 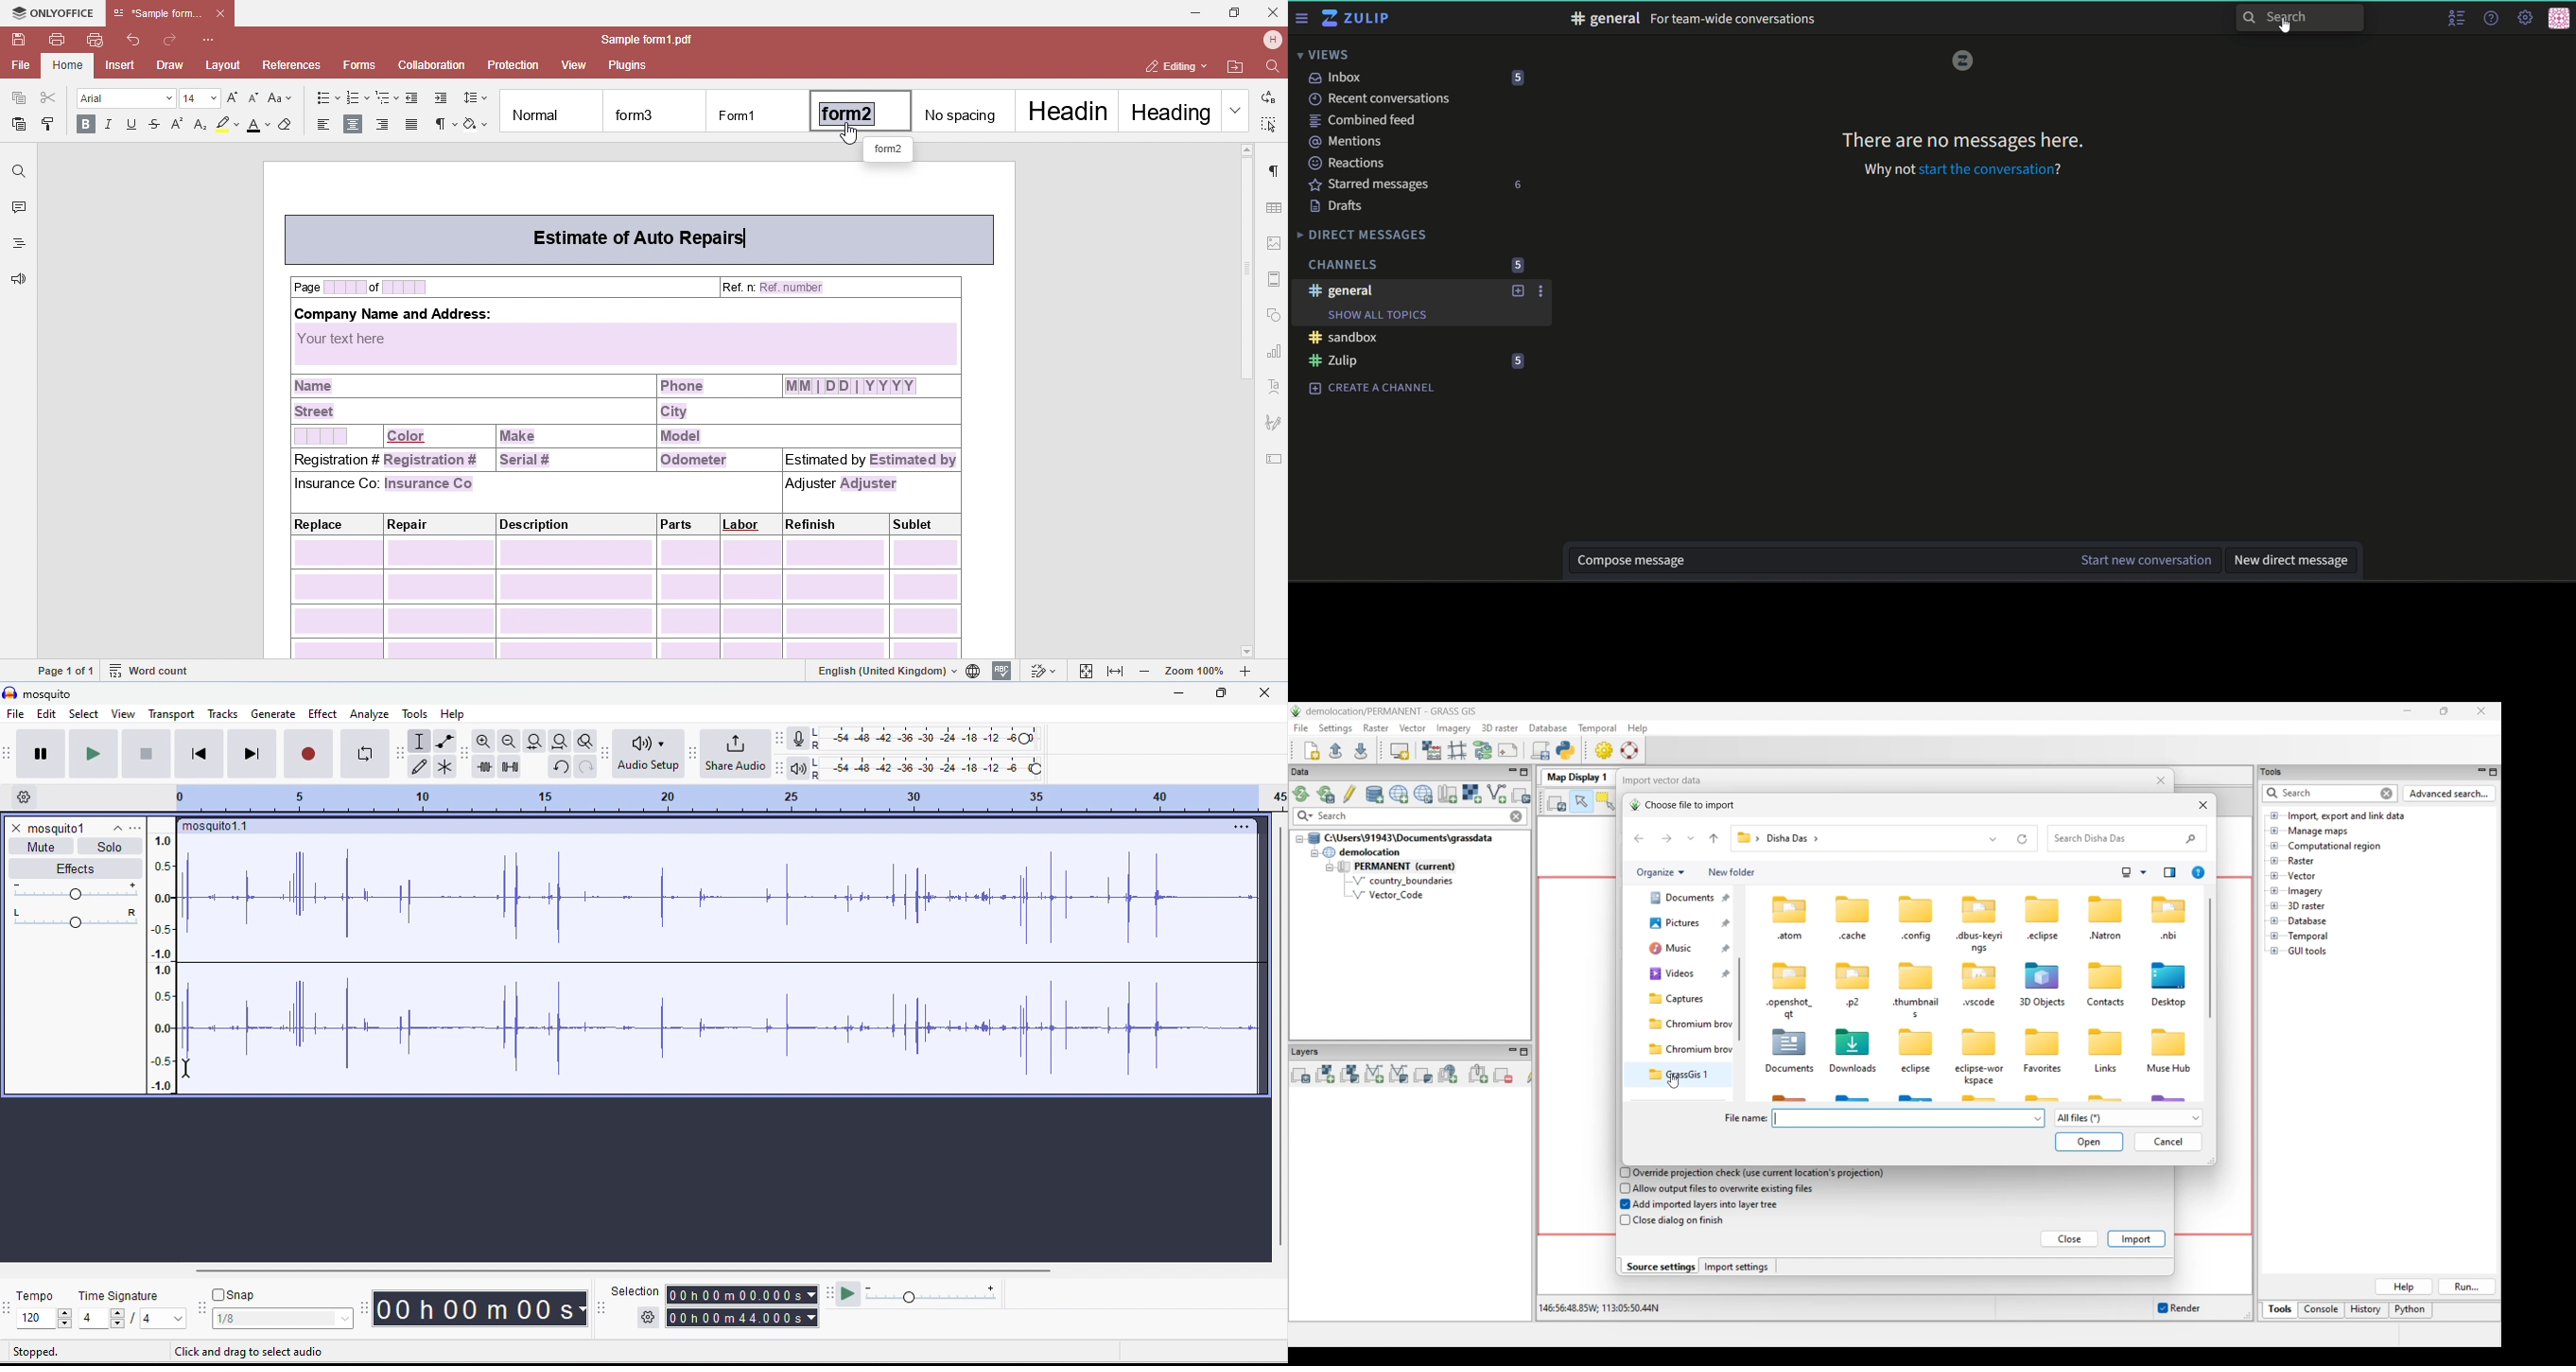 What do you see at coordinates (322, 715) in the screenshot?
I see `effect` at bounding box center [322, 715].